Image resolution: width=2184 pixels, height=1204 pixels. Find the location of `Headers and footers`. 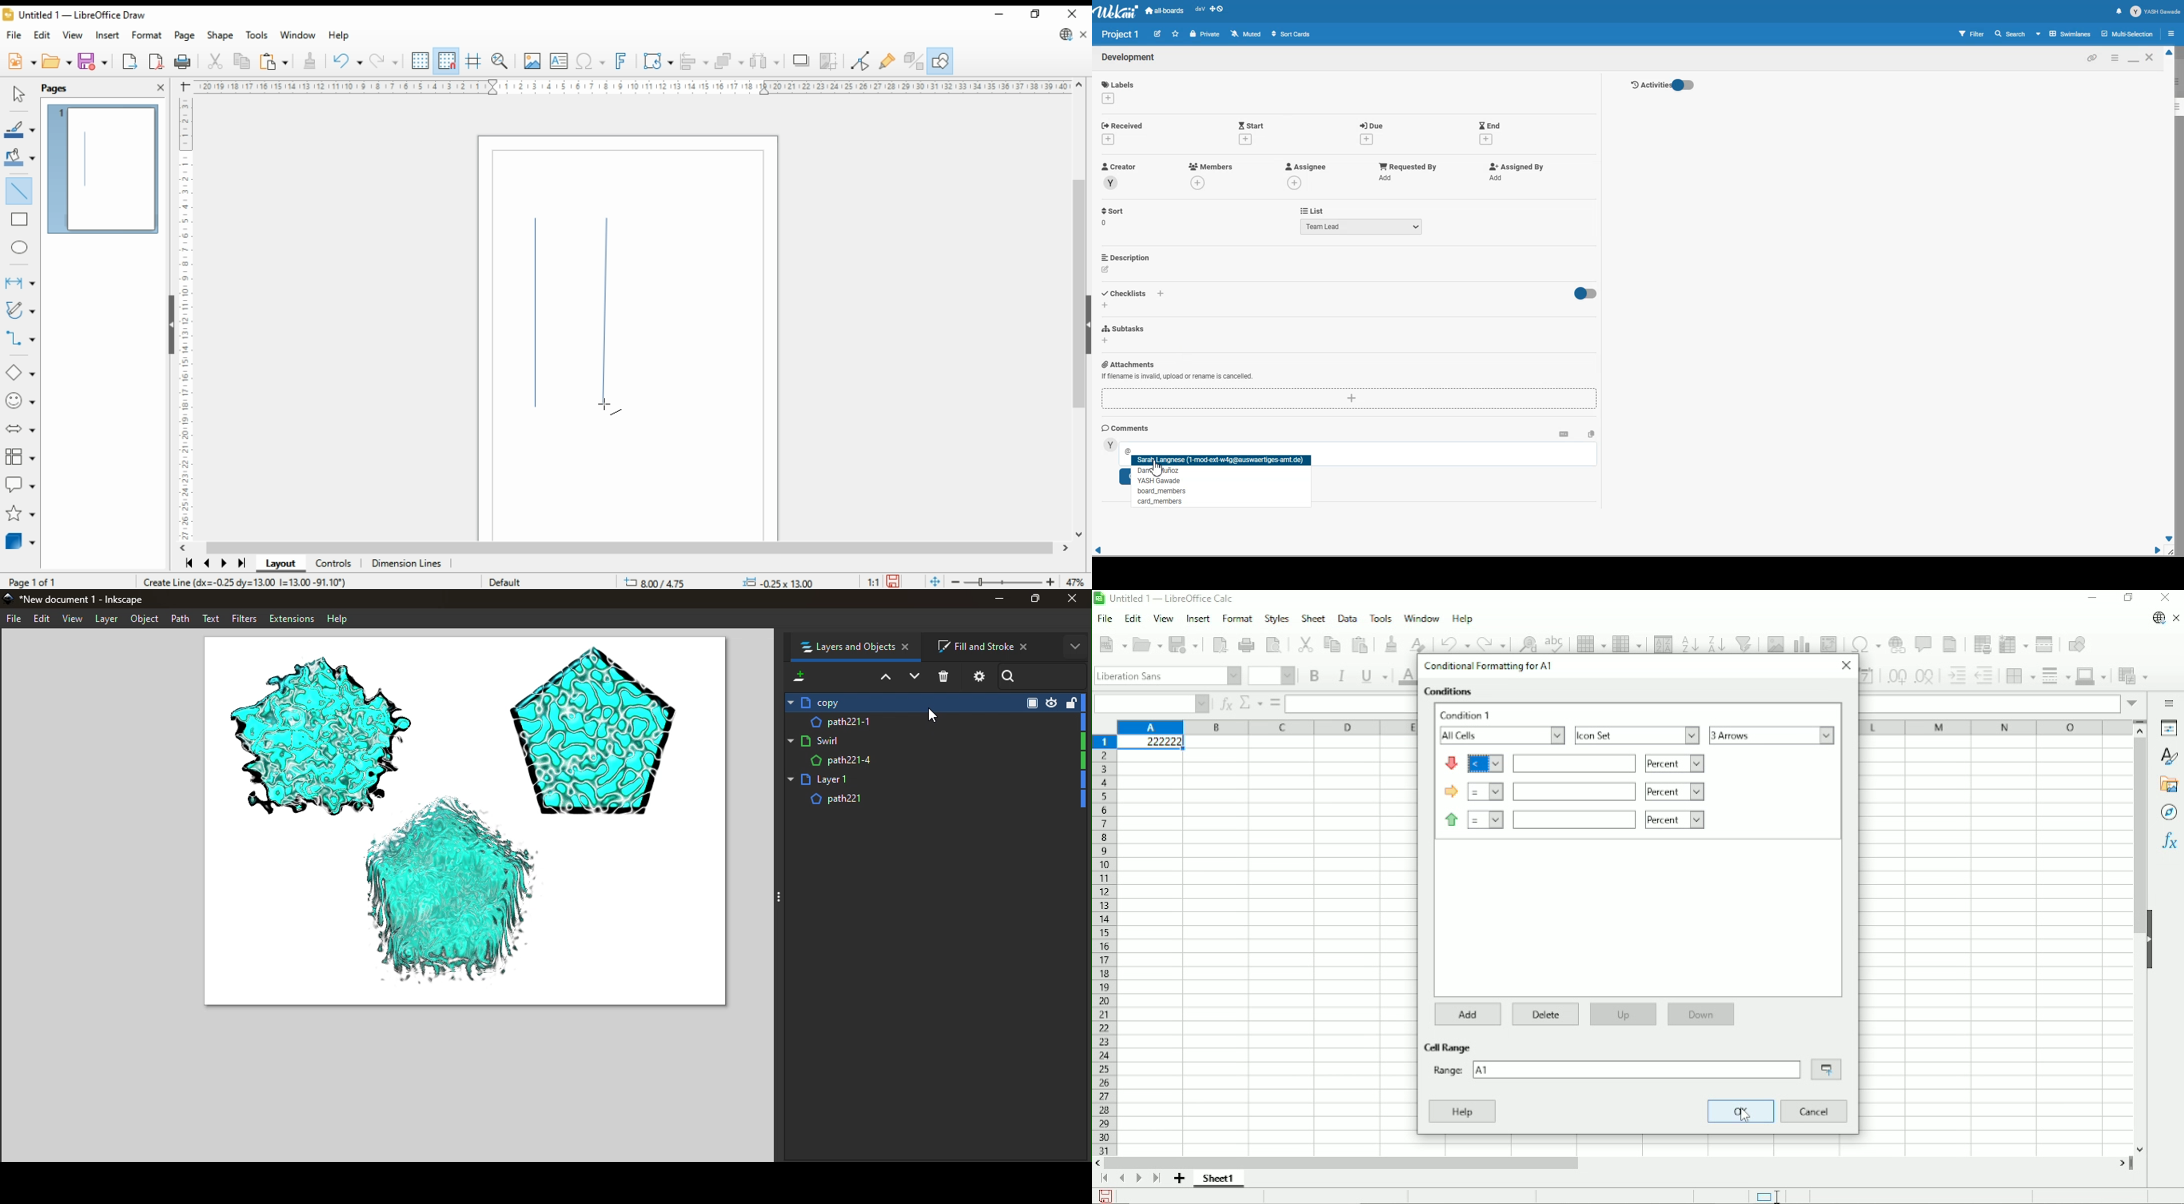

Headers and footers is located at coordinates (1951, 644).